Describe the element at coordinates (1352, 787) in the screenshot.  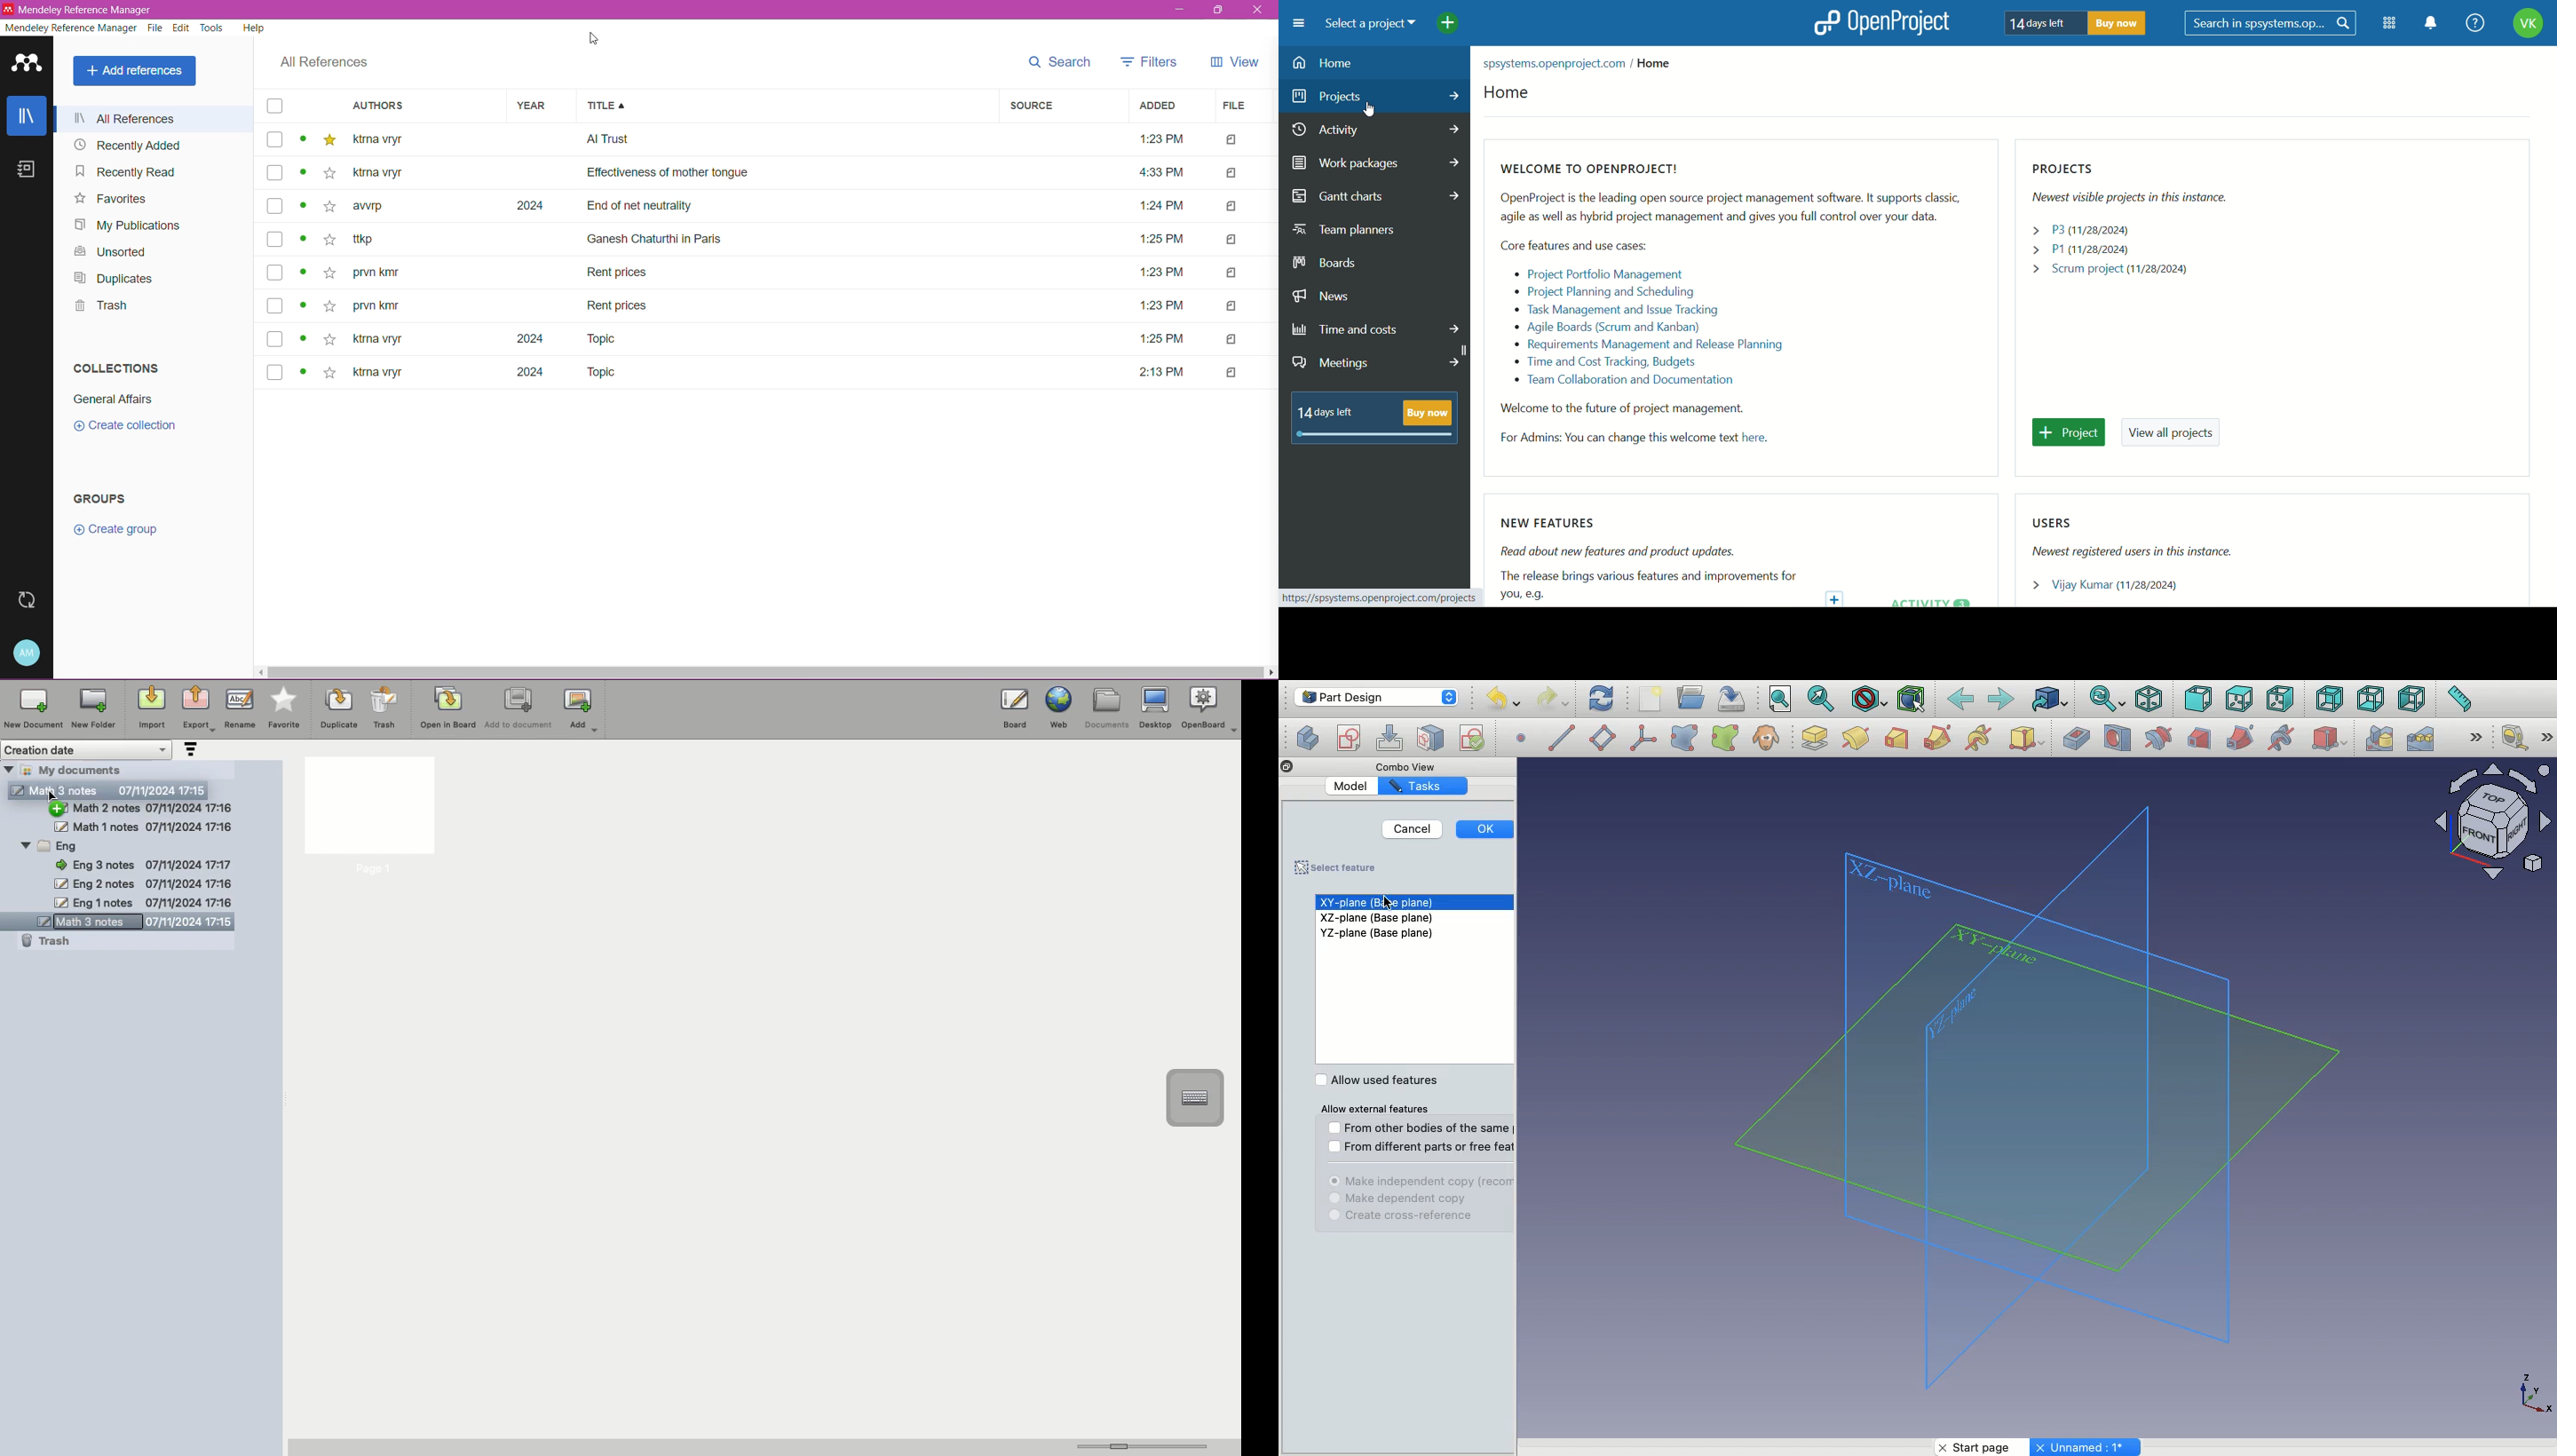
I see `Model` at that location.